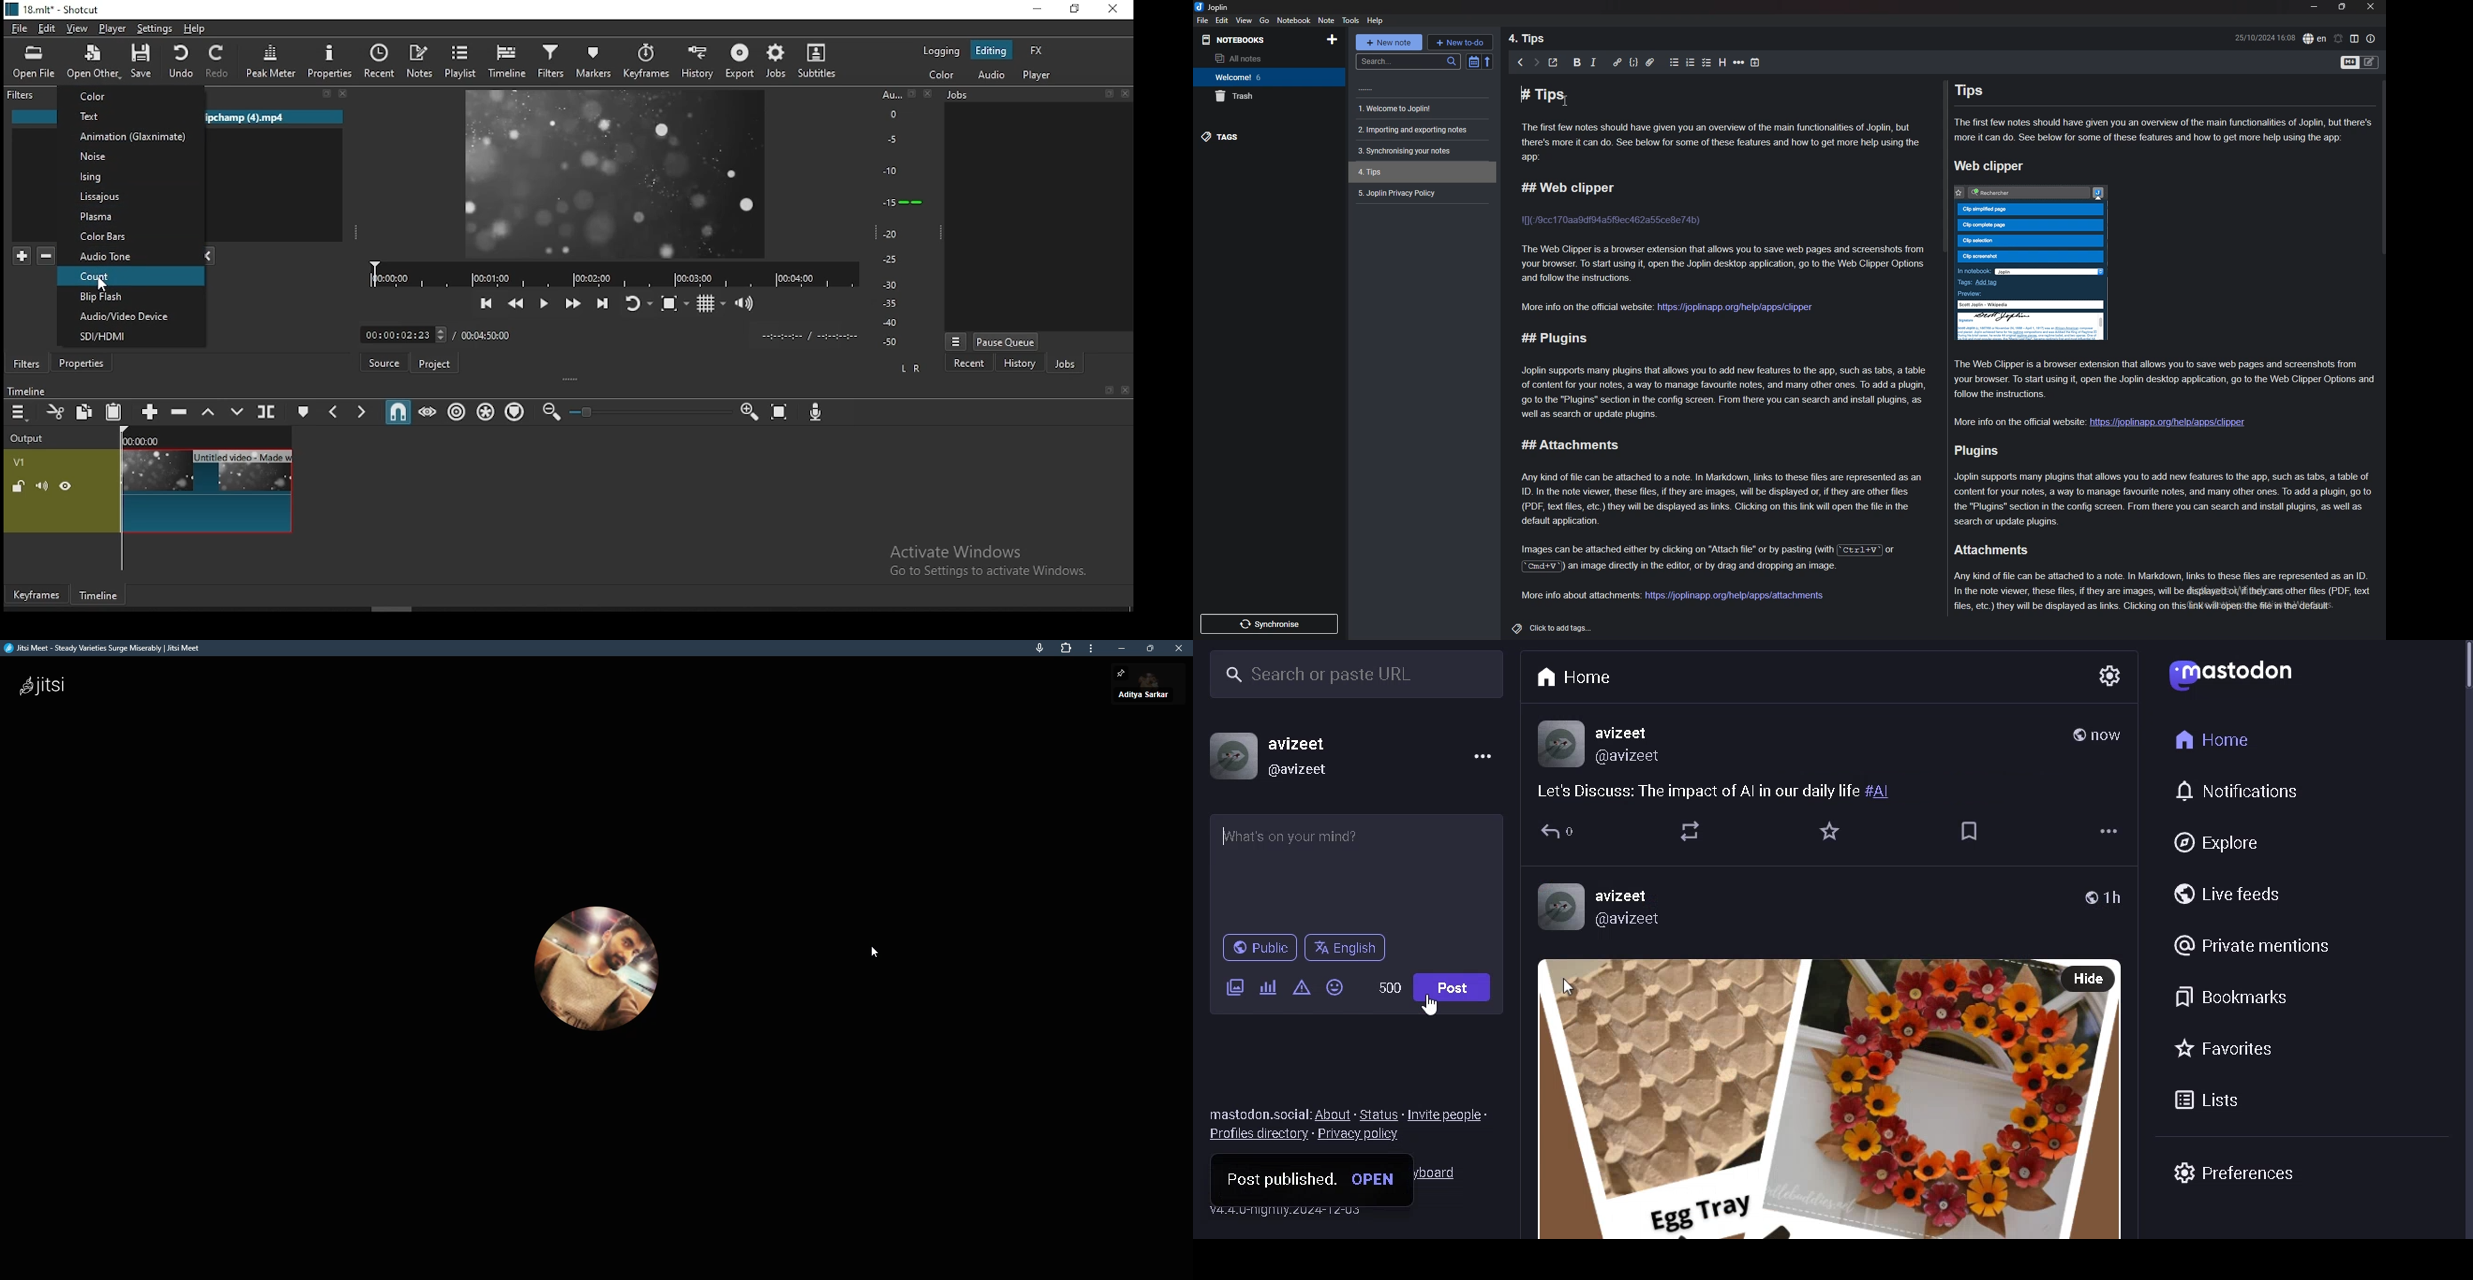 Image resolution: width=2492 pixels, height=1288 pixels. I want to click on Preview, so click(1973, 295).